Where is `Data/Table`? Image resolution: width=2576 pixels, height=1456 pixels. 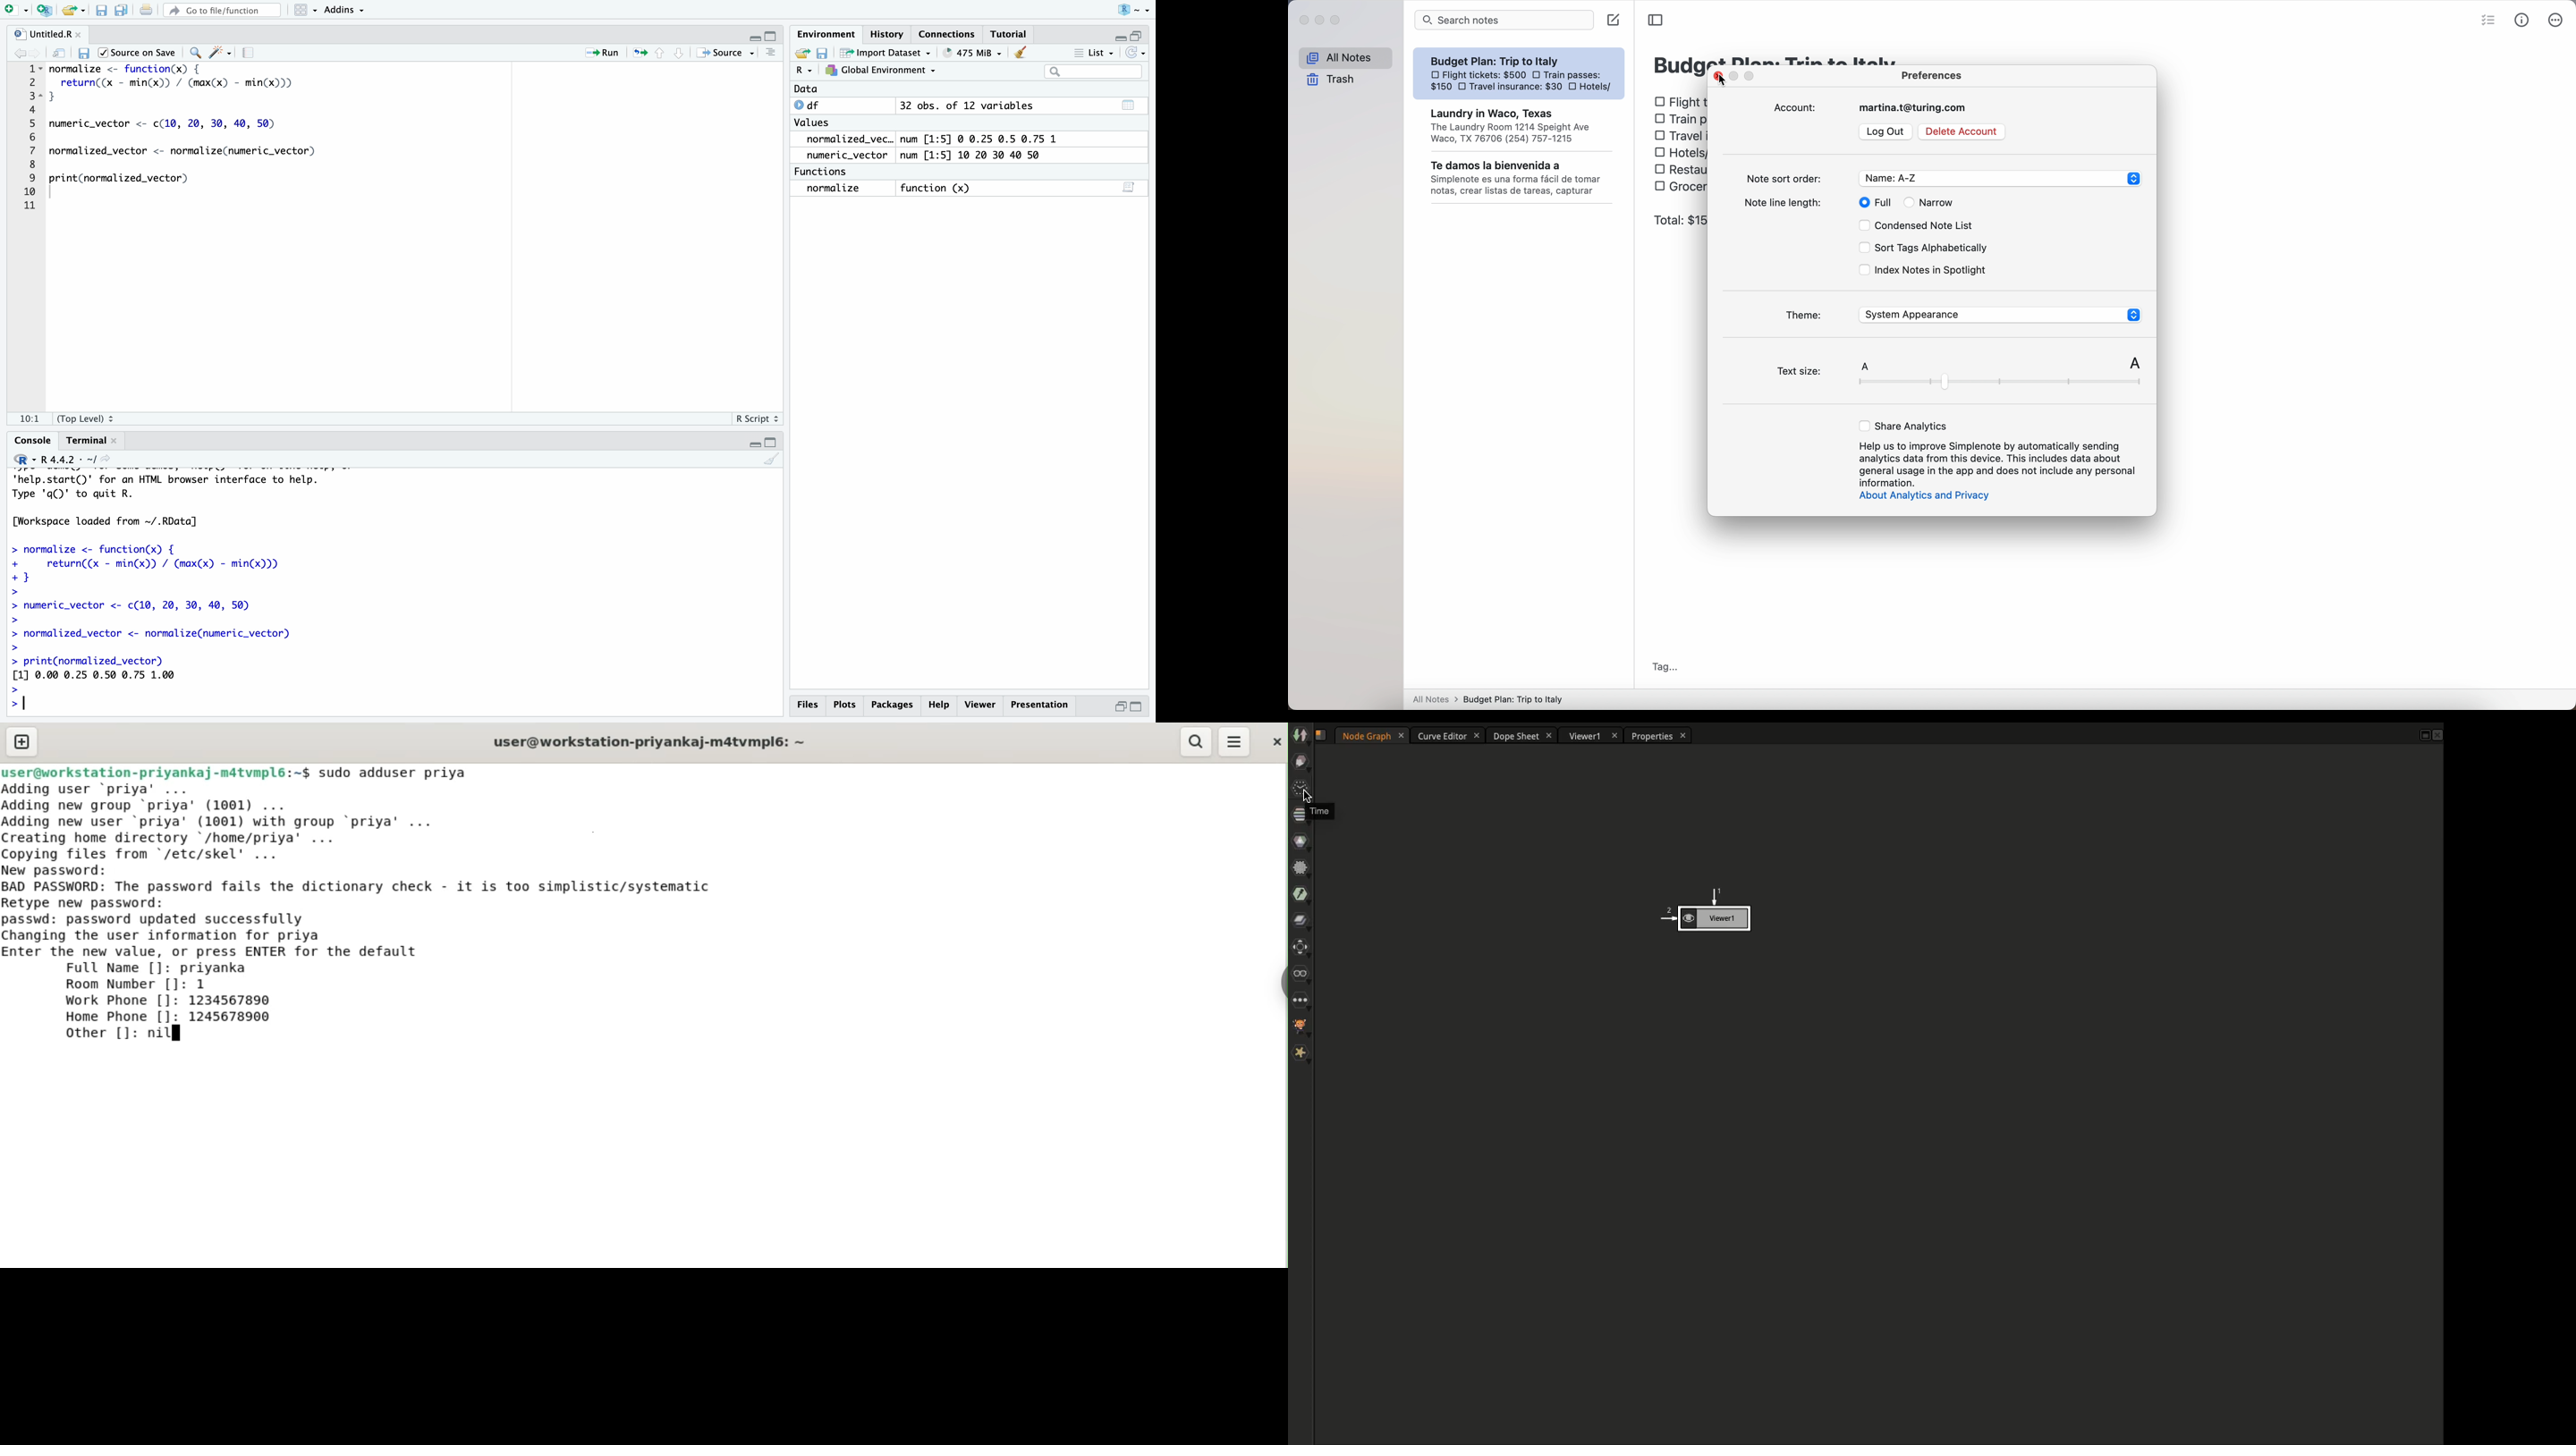 Data/Table is located at coordinates (1130, 189).